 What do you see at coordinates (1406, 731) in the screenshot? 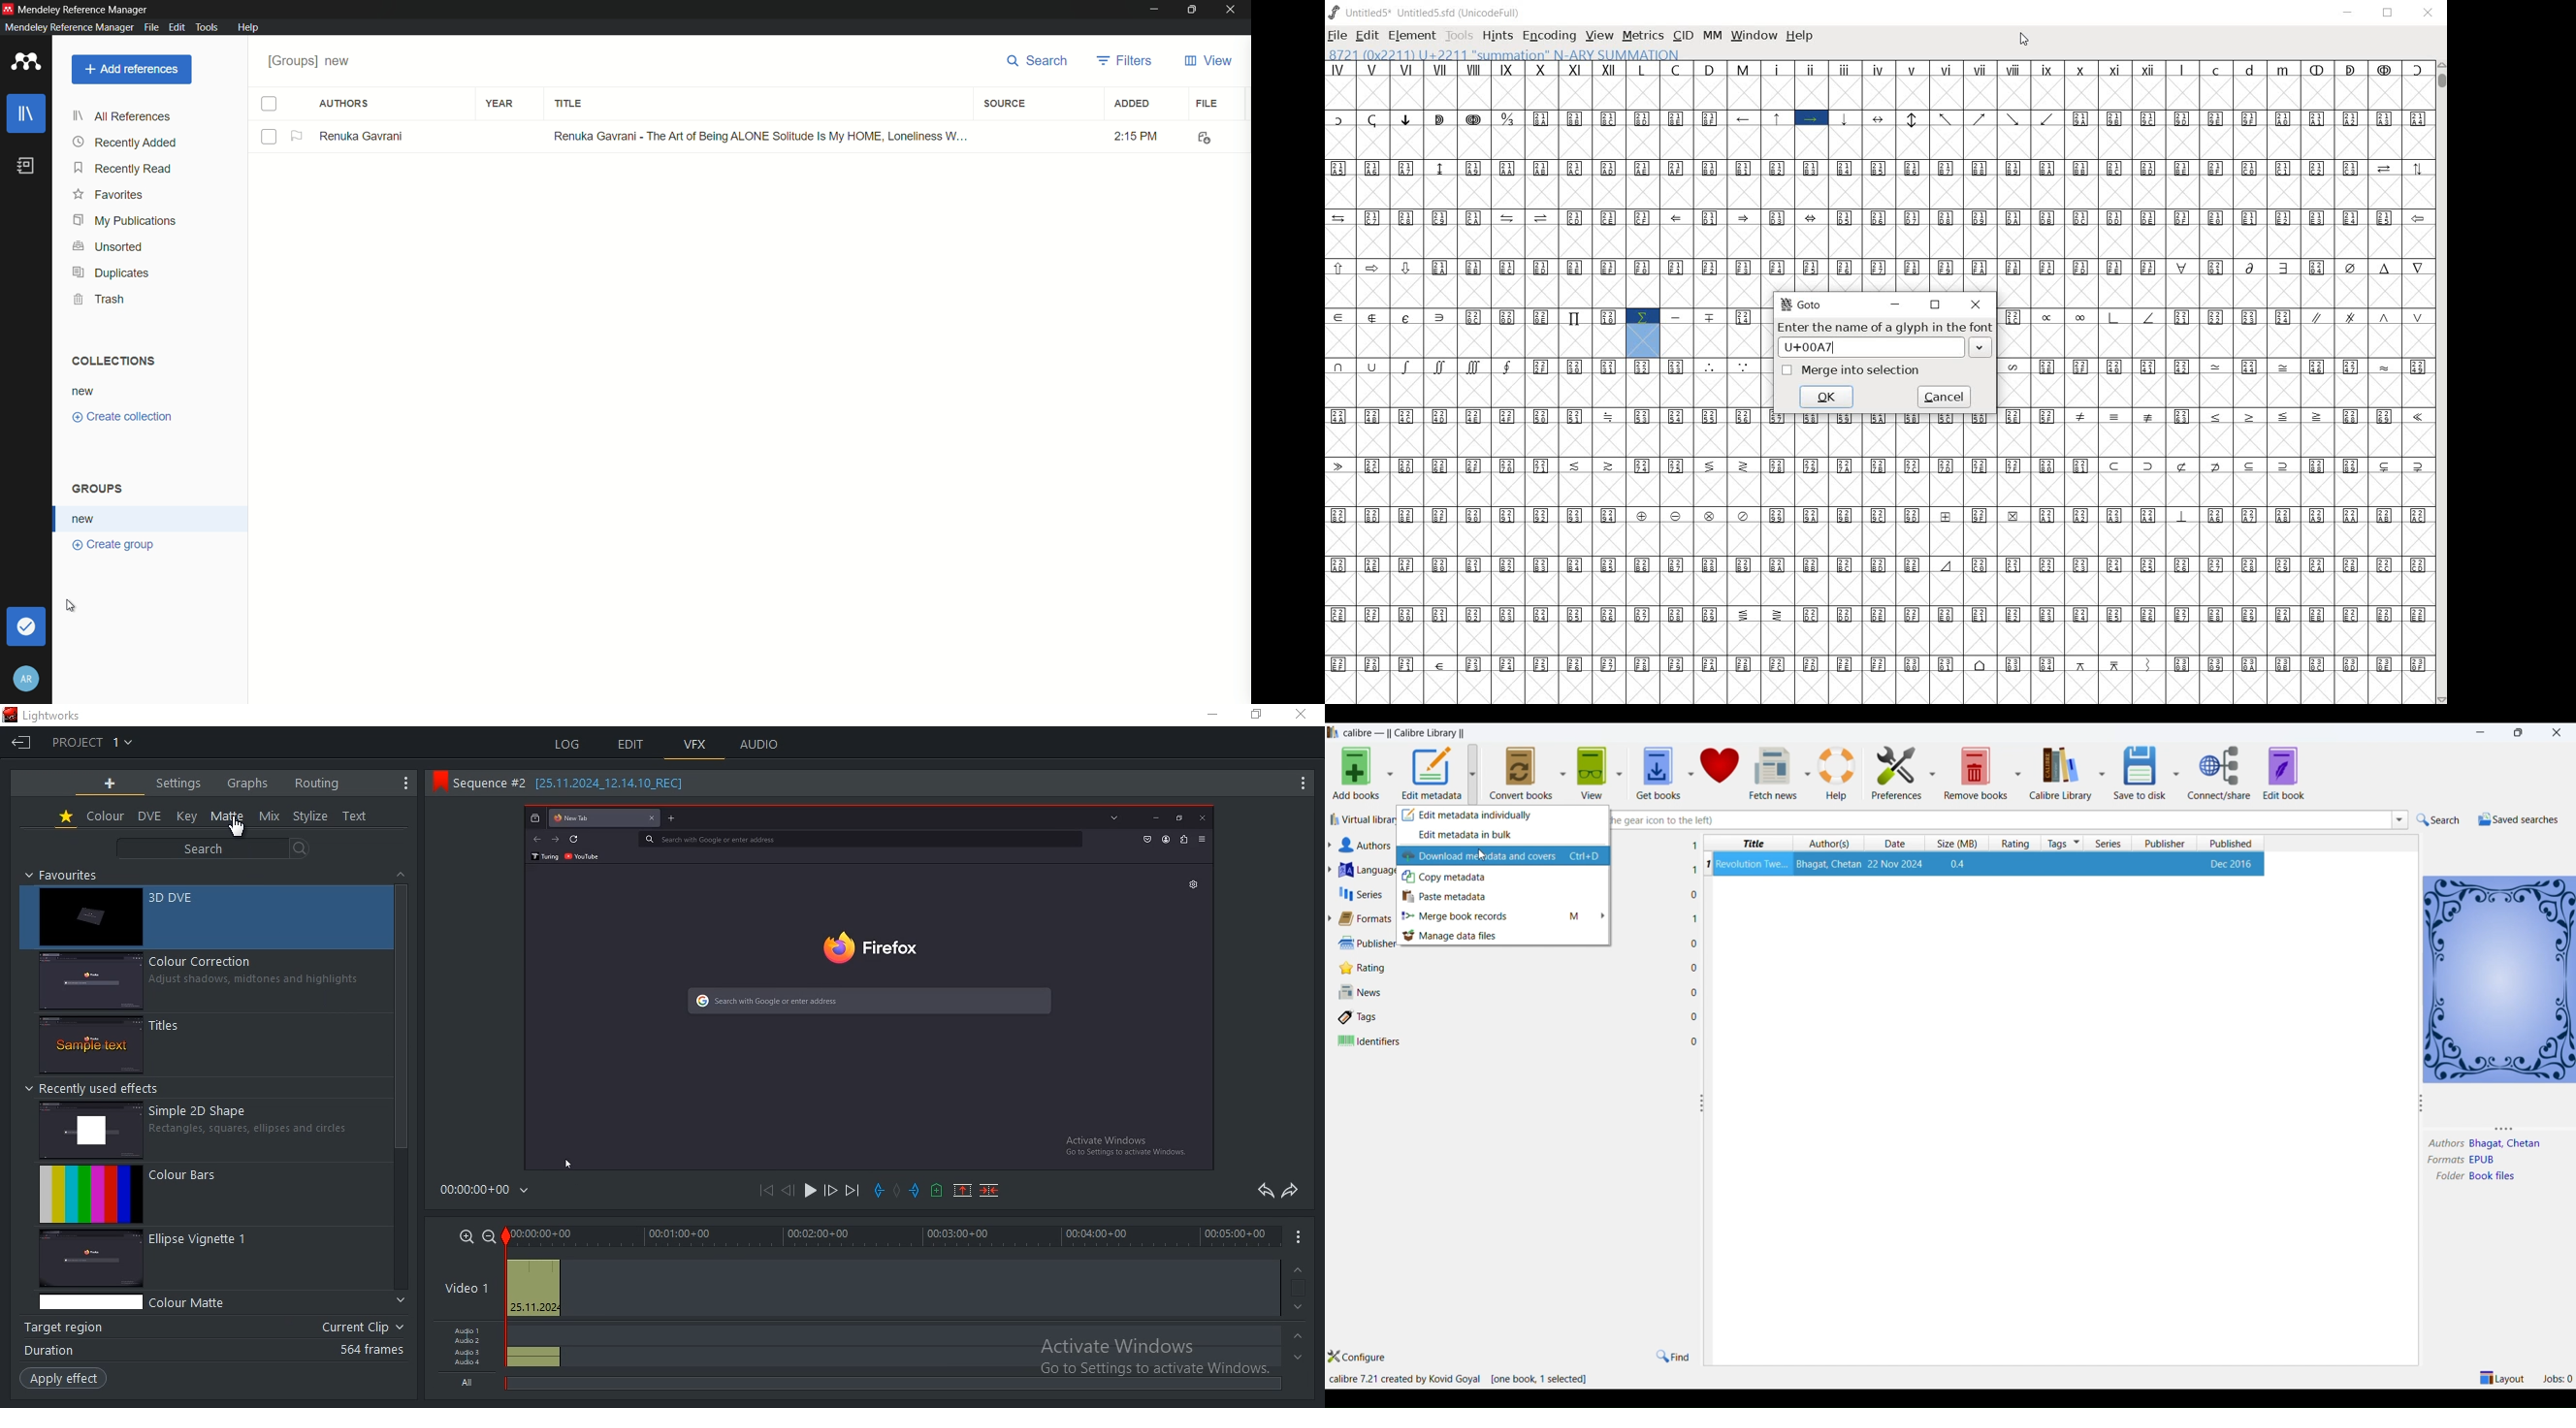
I see `application name ` at bounding box center [1406, 731].